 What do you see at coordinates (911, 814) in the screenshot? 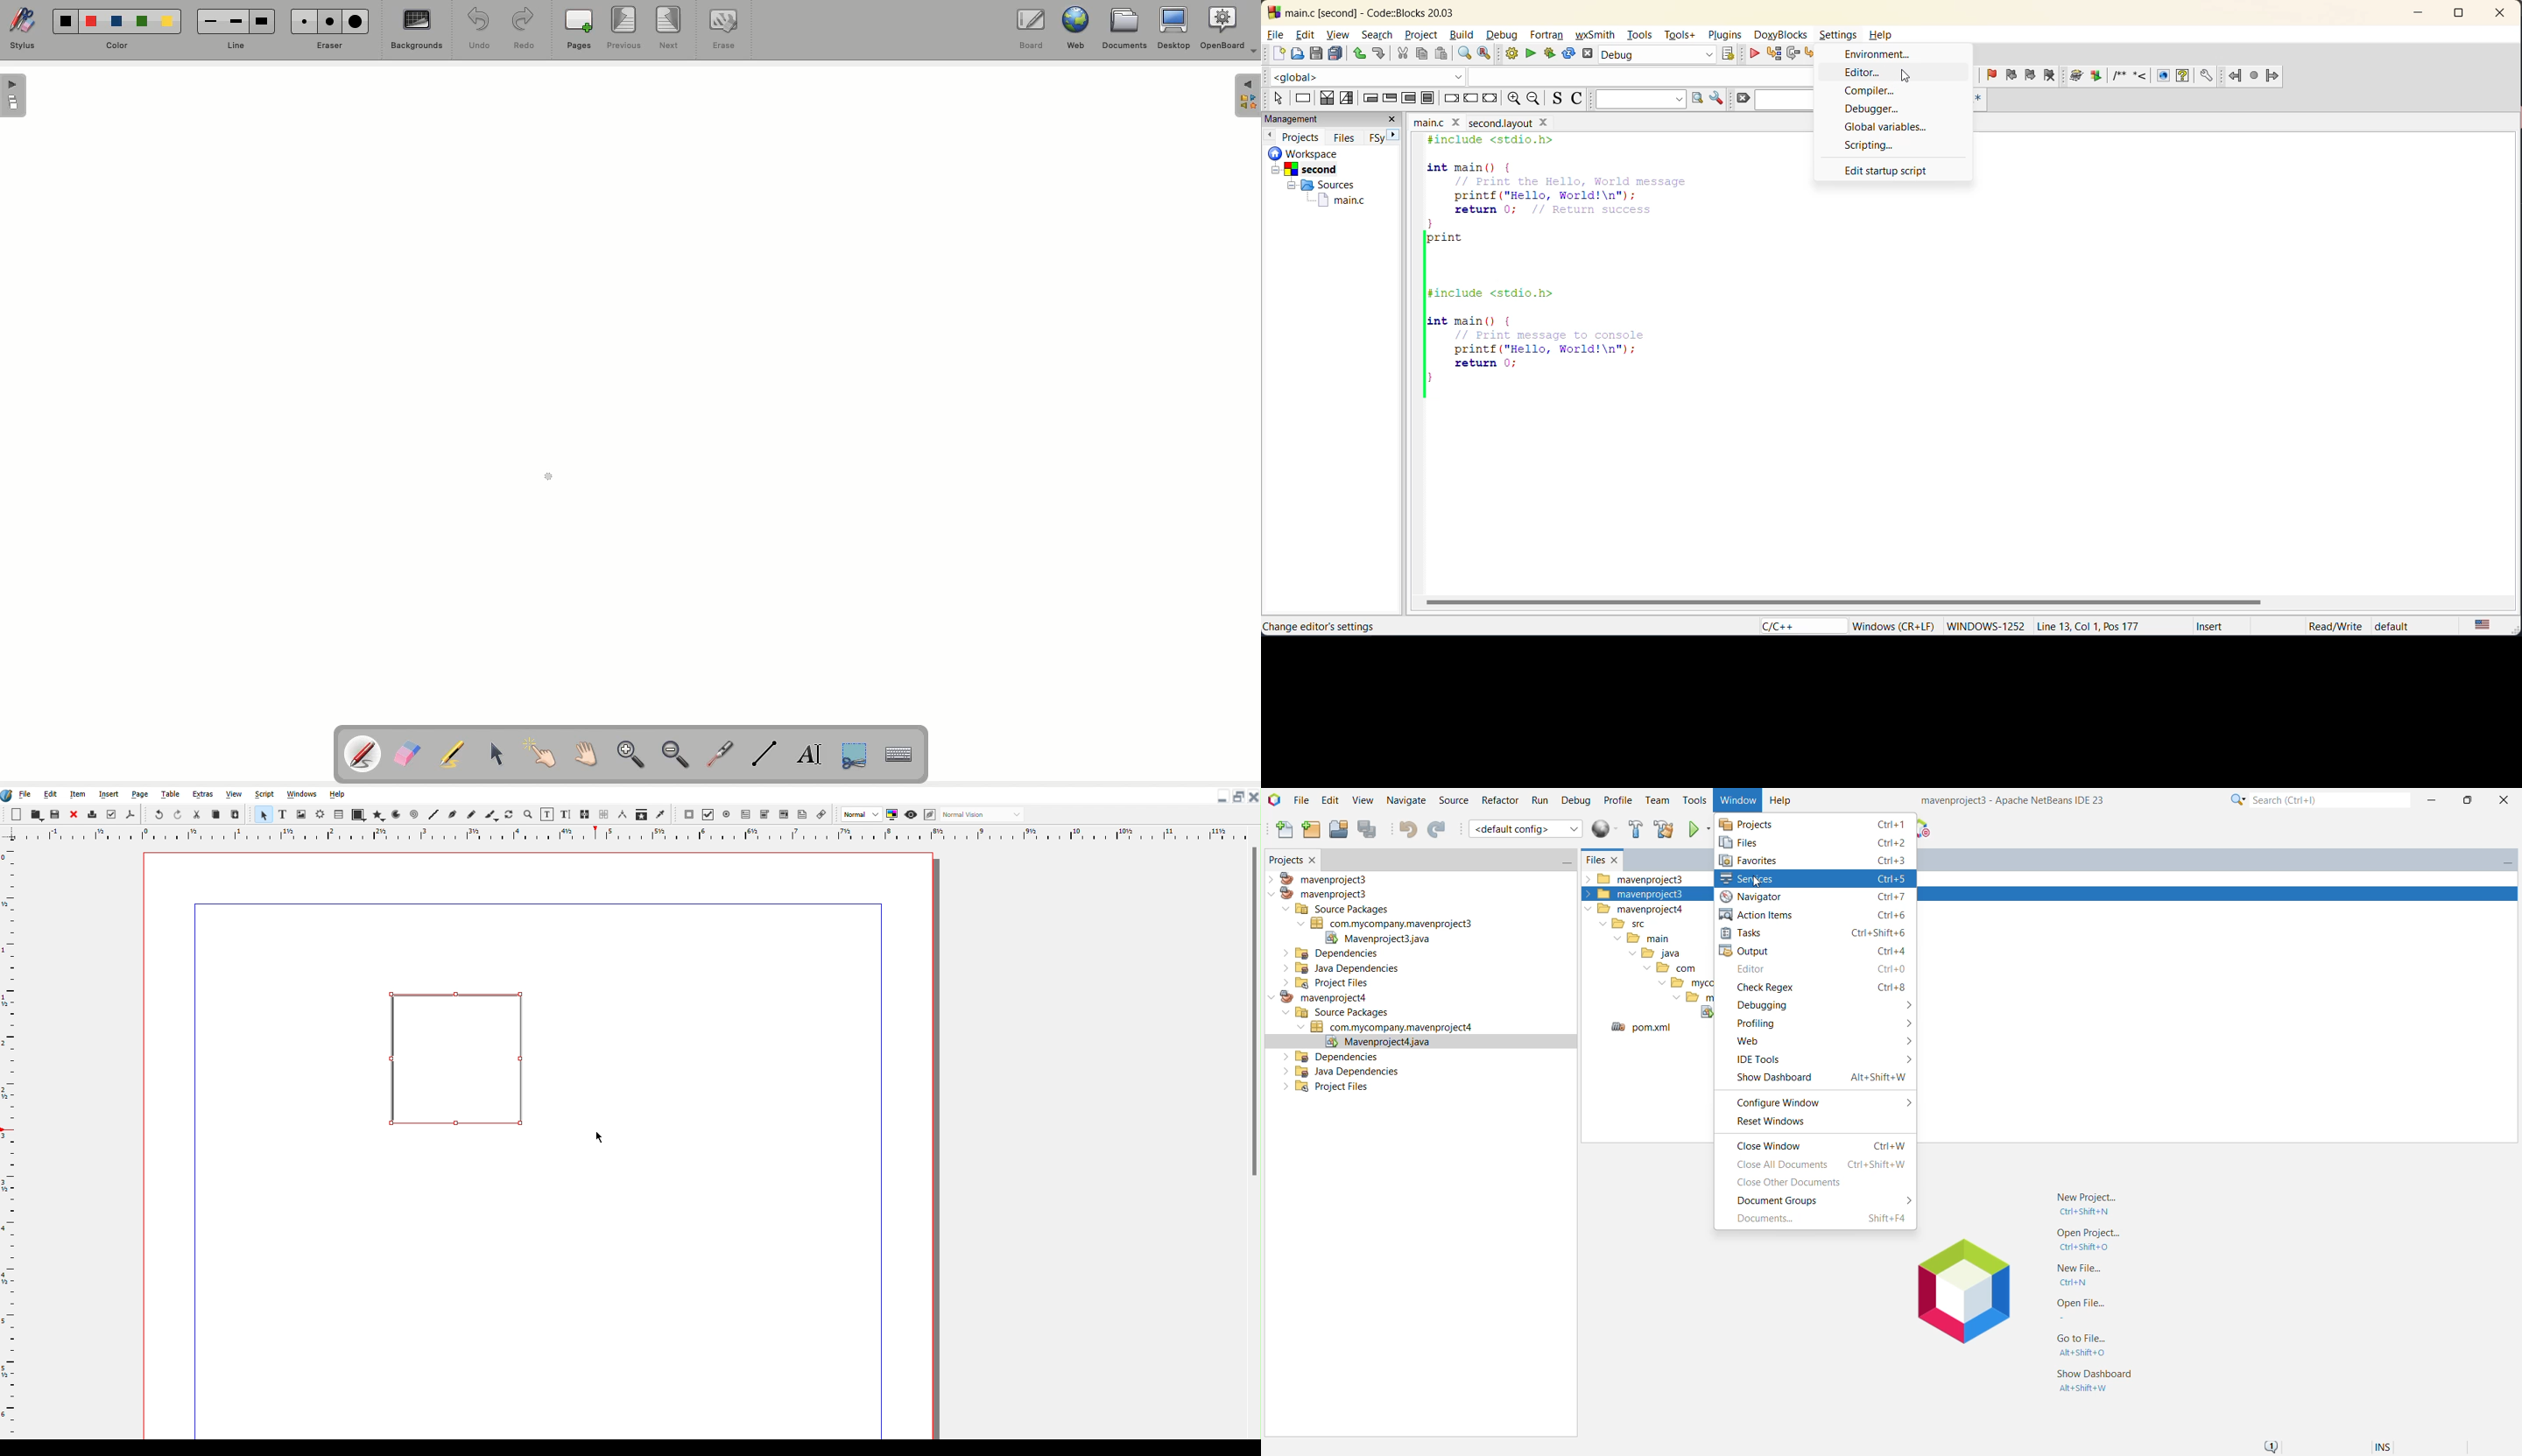
I see `Preview Mode` at bounding box center [911, 814].